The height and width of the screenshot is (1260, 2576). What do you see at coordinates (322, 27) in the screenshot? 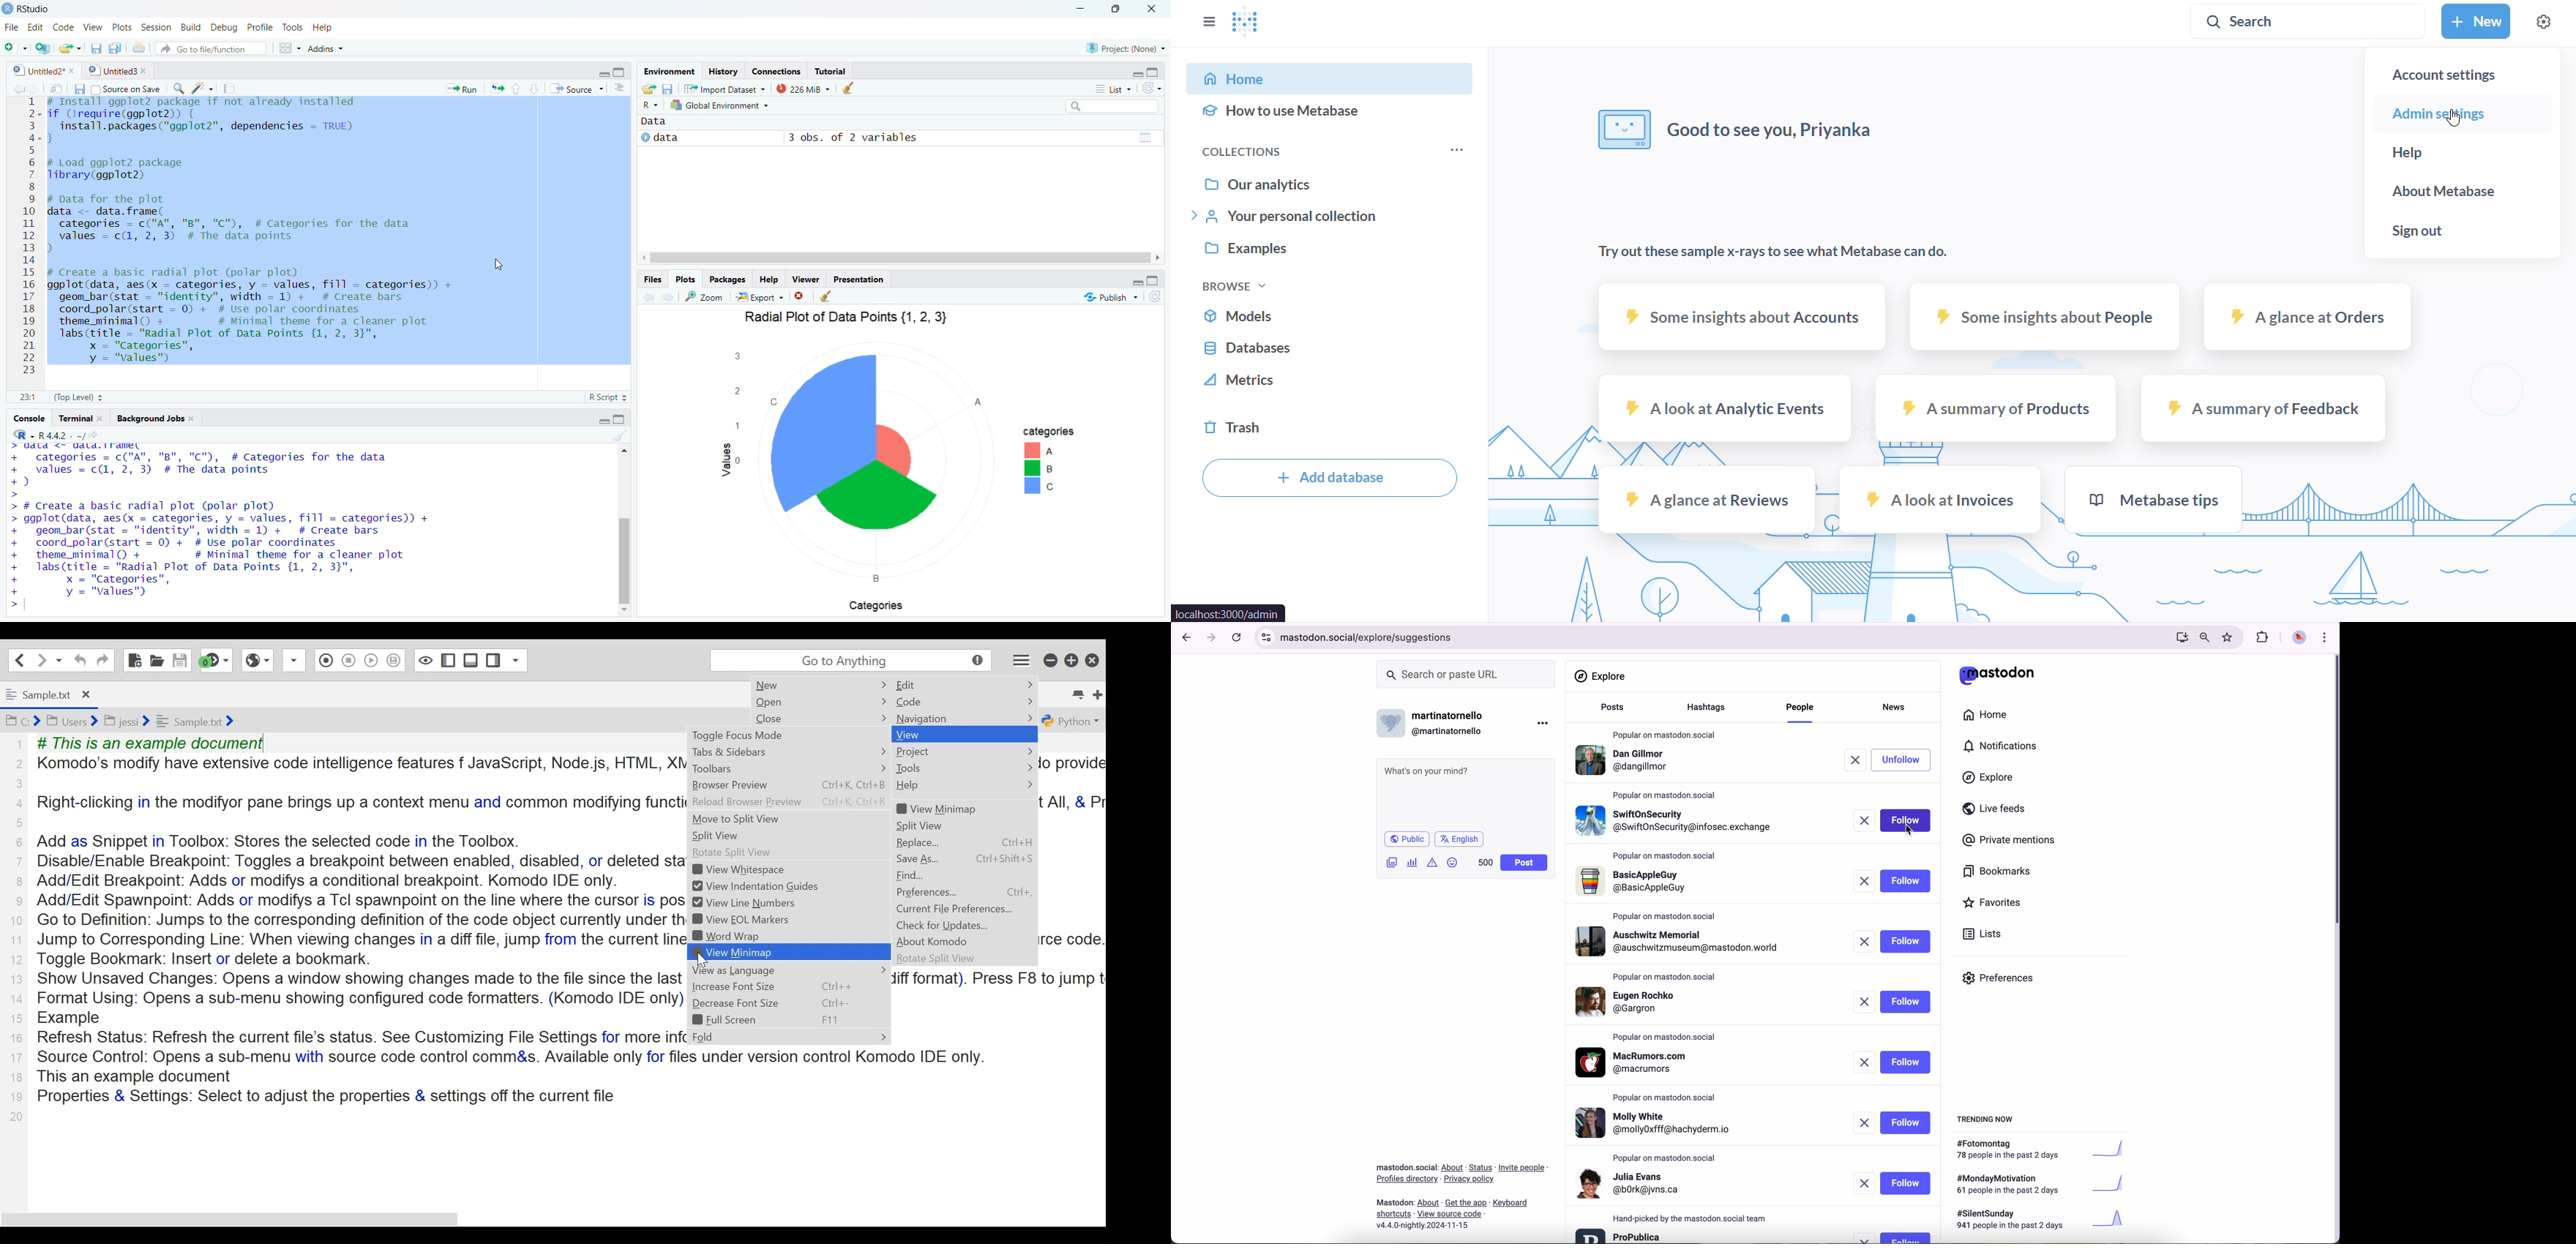
I see `Help` at bounding box center [322, 27].